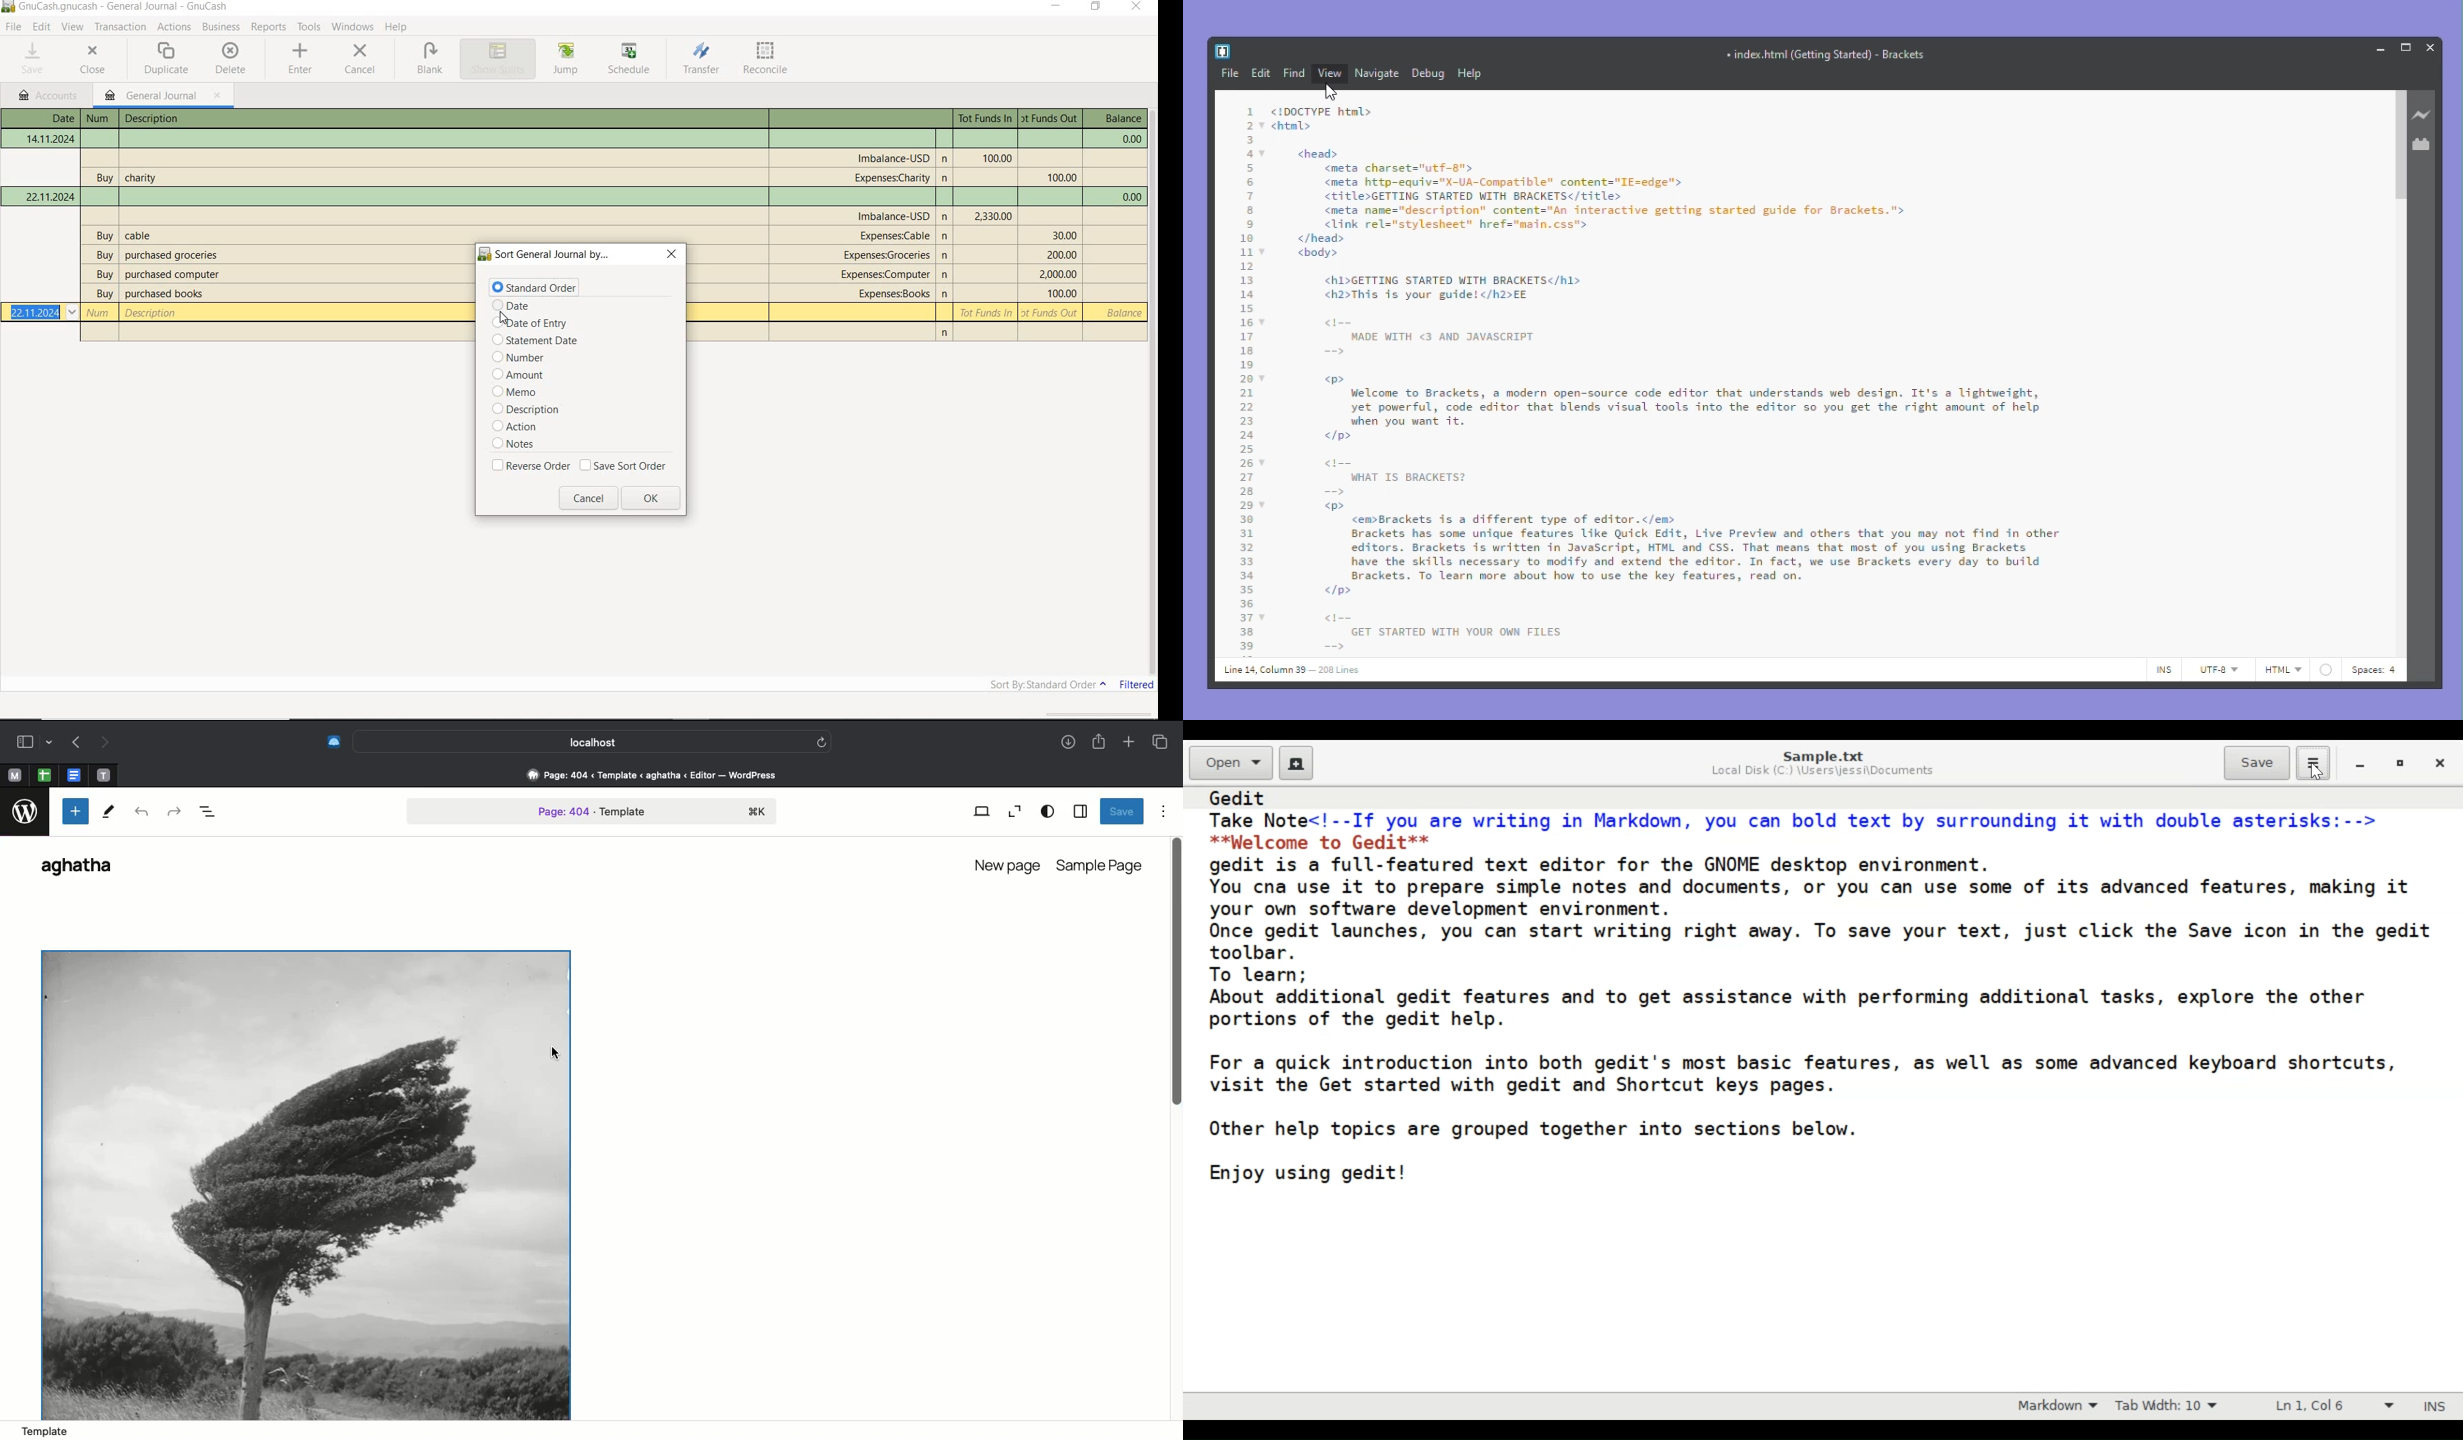 This screenshot has height=1456, width=2464. I want to click on BUSINESS, so click(221, 28).